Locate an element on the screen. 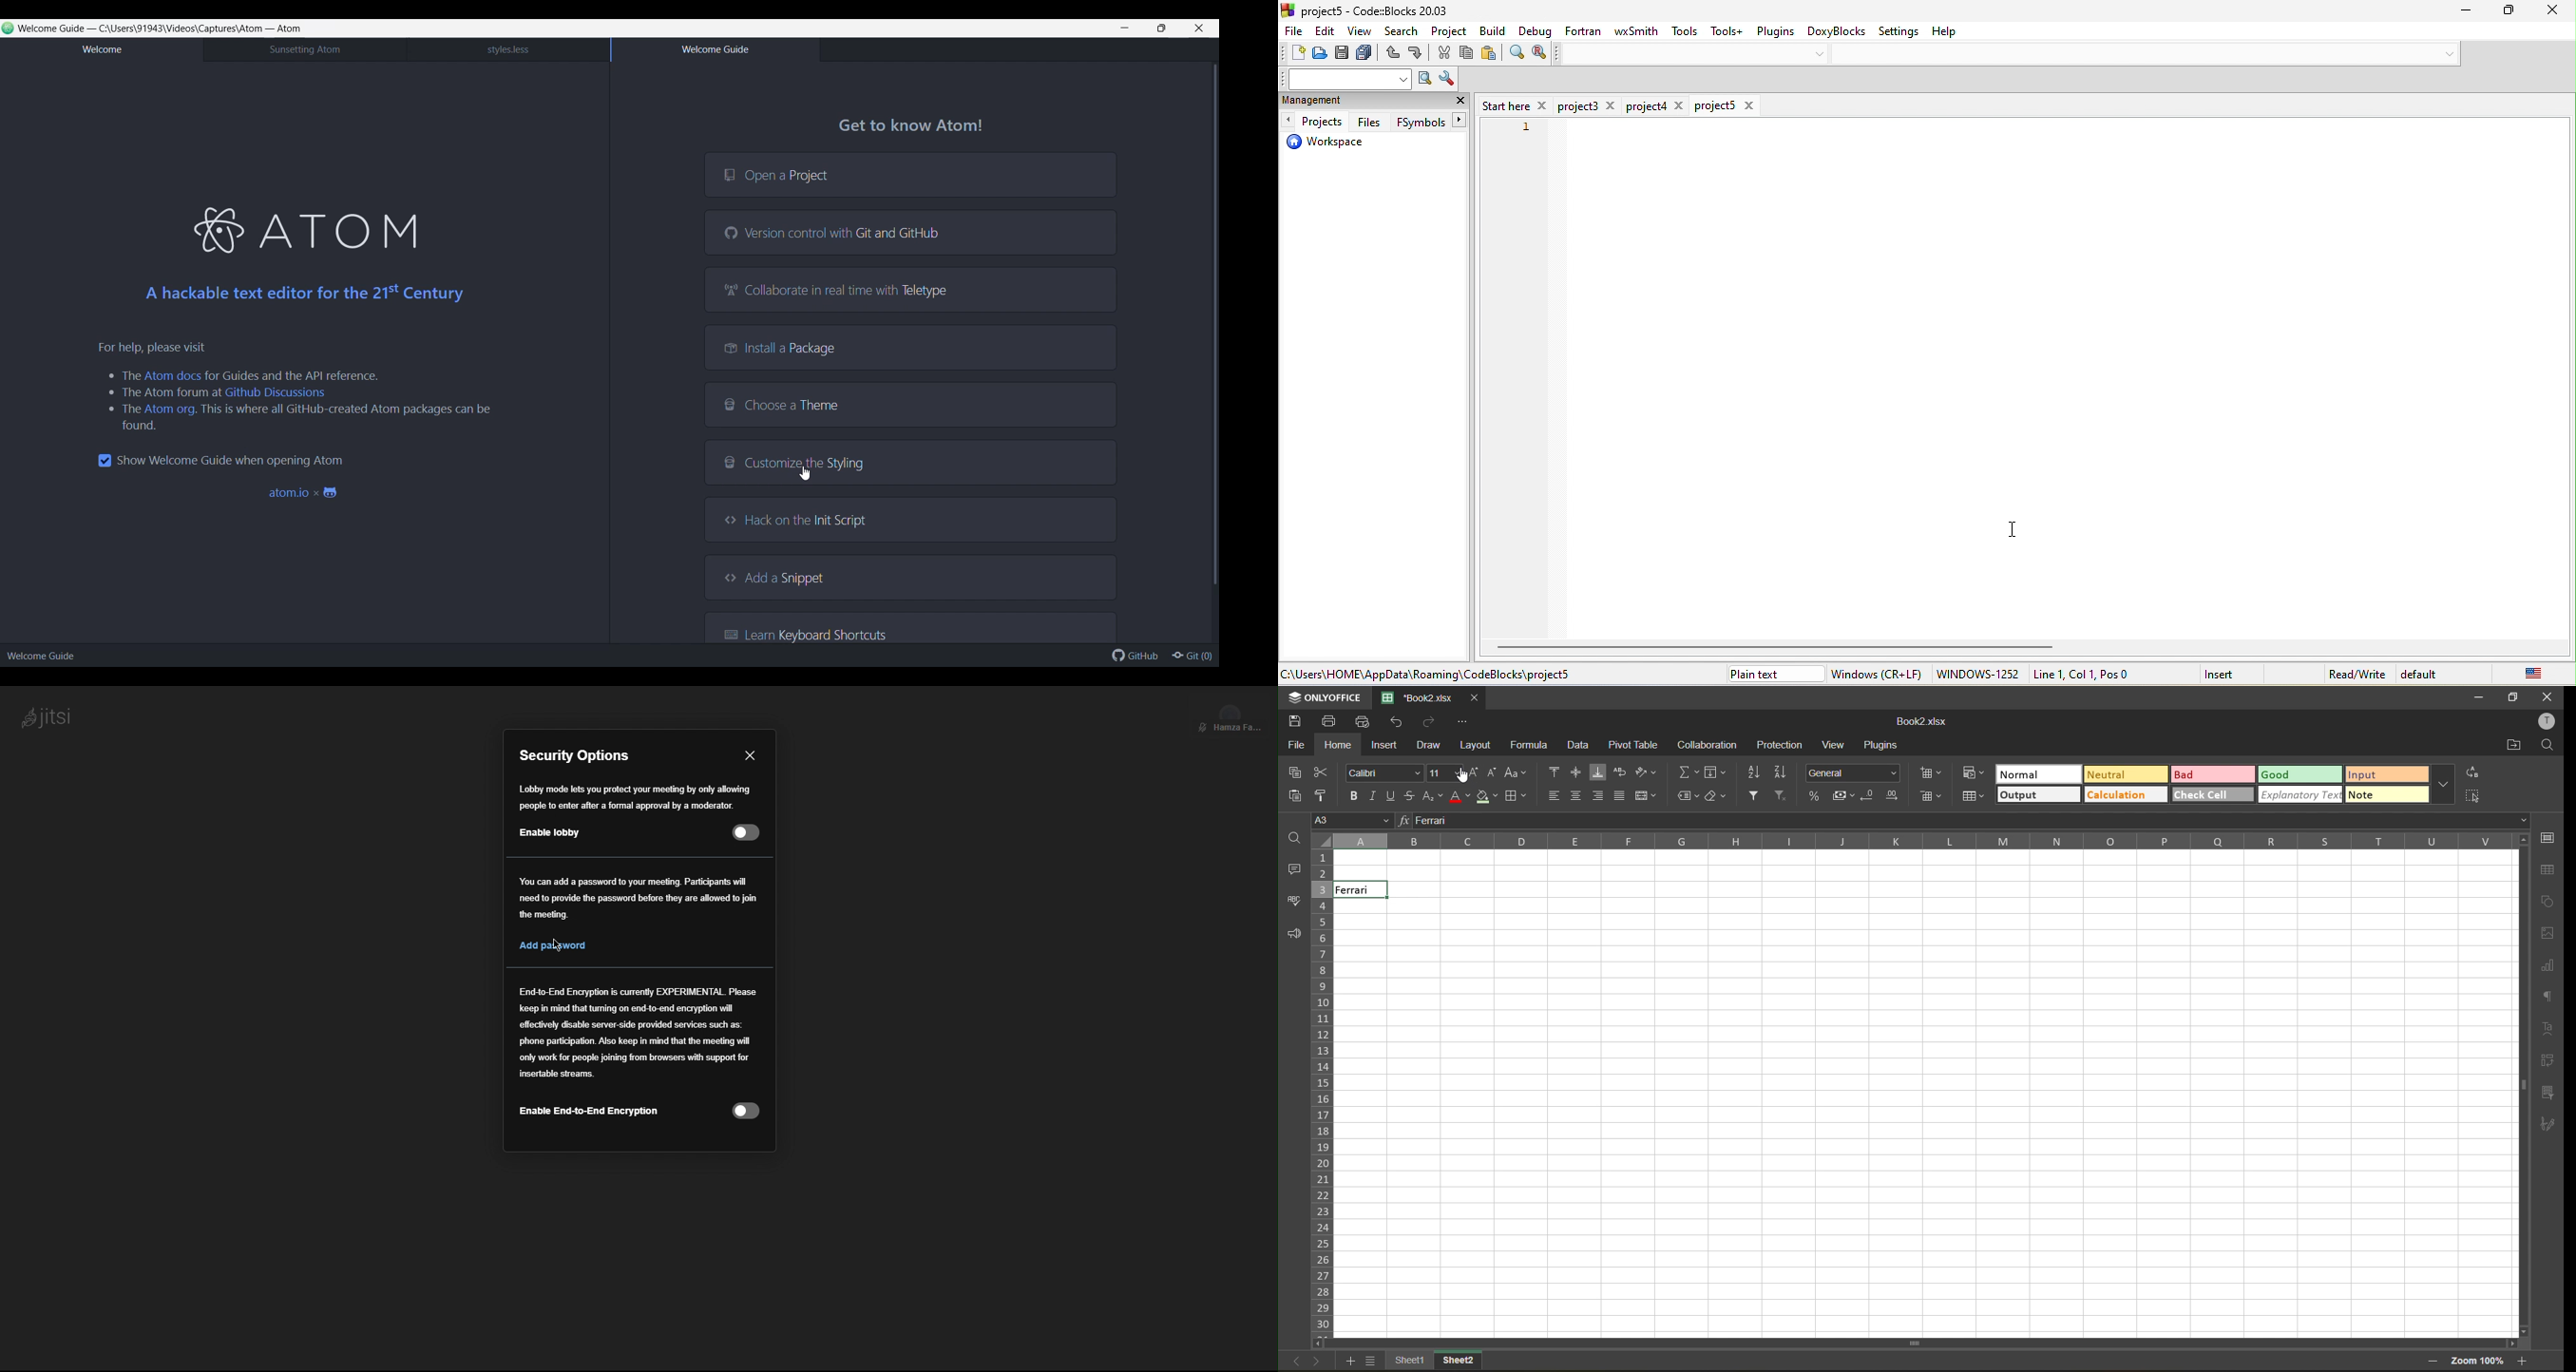  explanatory text is located at coordinates (2301, 795).